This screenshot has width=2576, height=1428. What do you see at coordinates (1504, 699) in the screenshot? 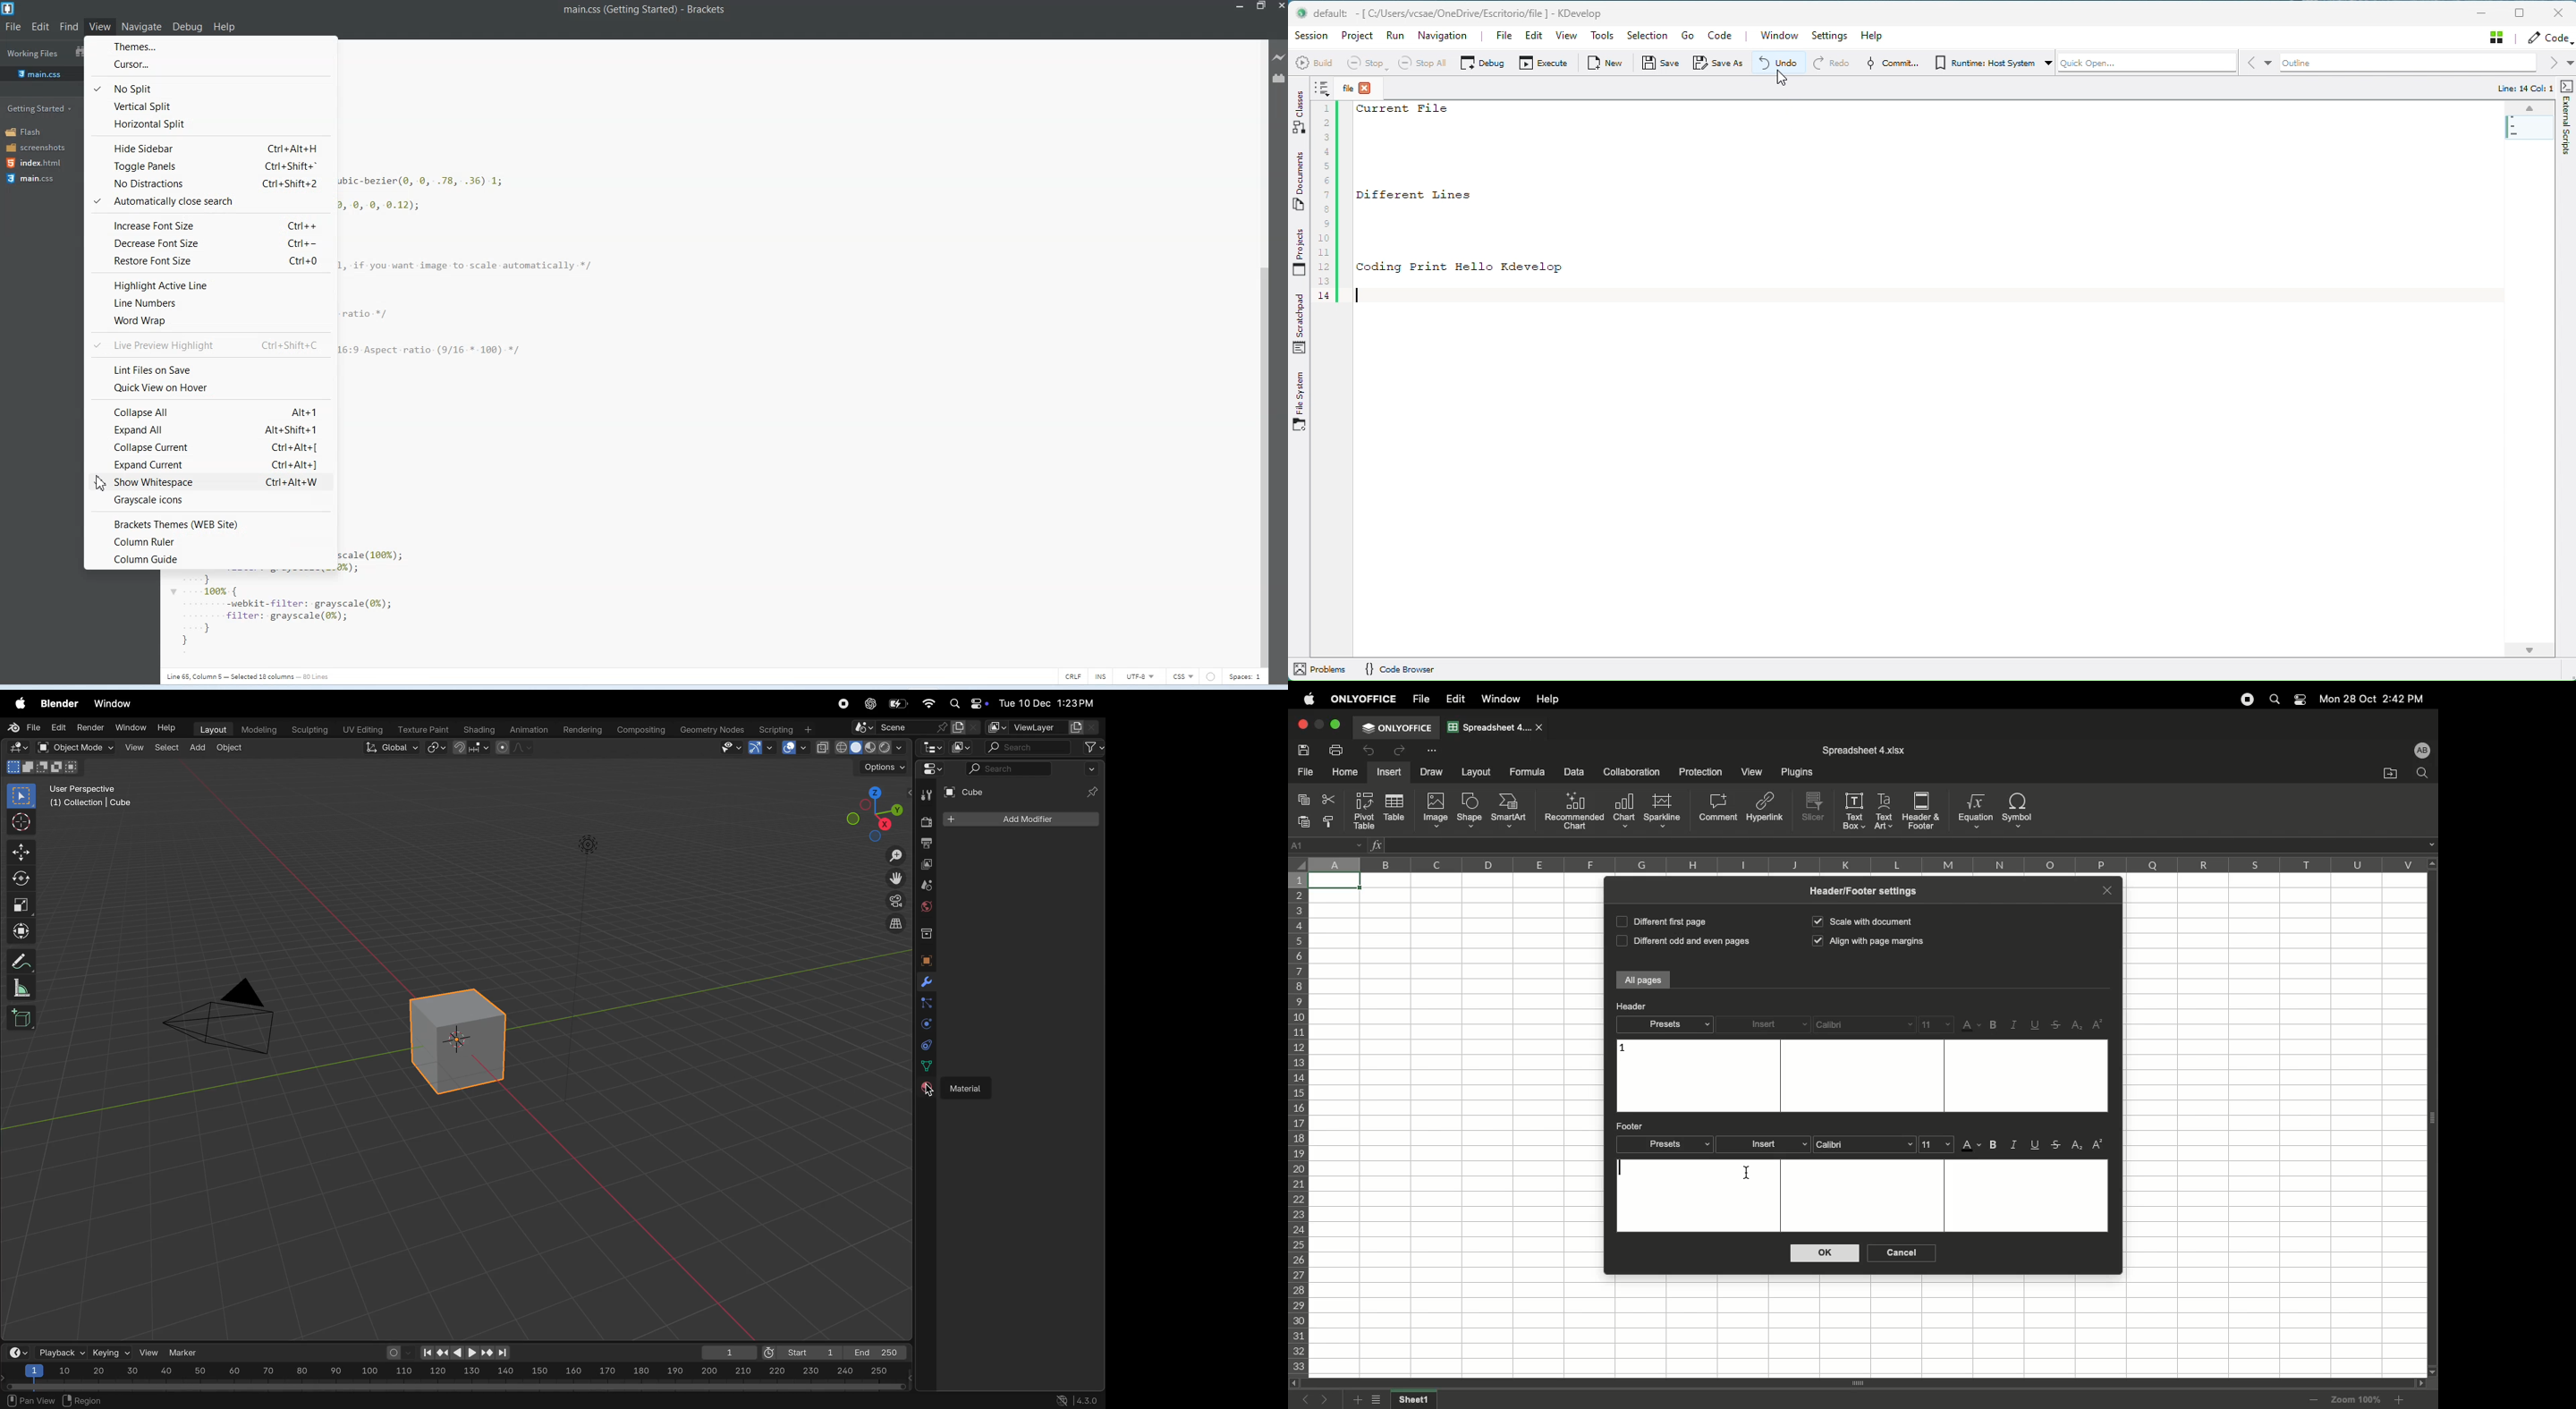
I see `Window` at bounding box center [1504, 699].